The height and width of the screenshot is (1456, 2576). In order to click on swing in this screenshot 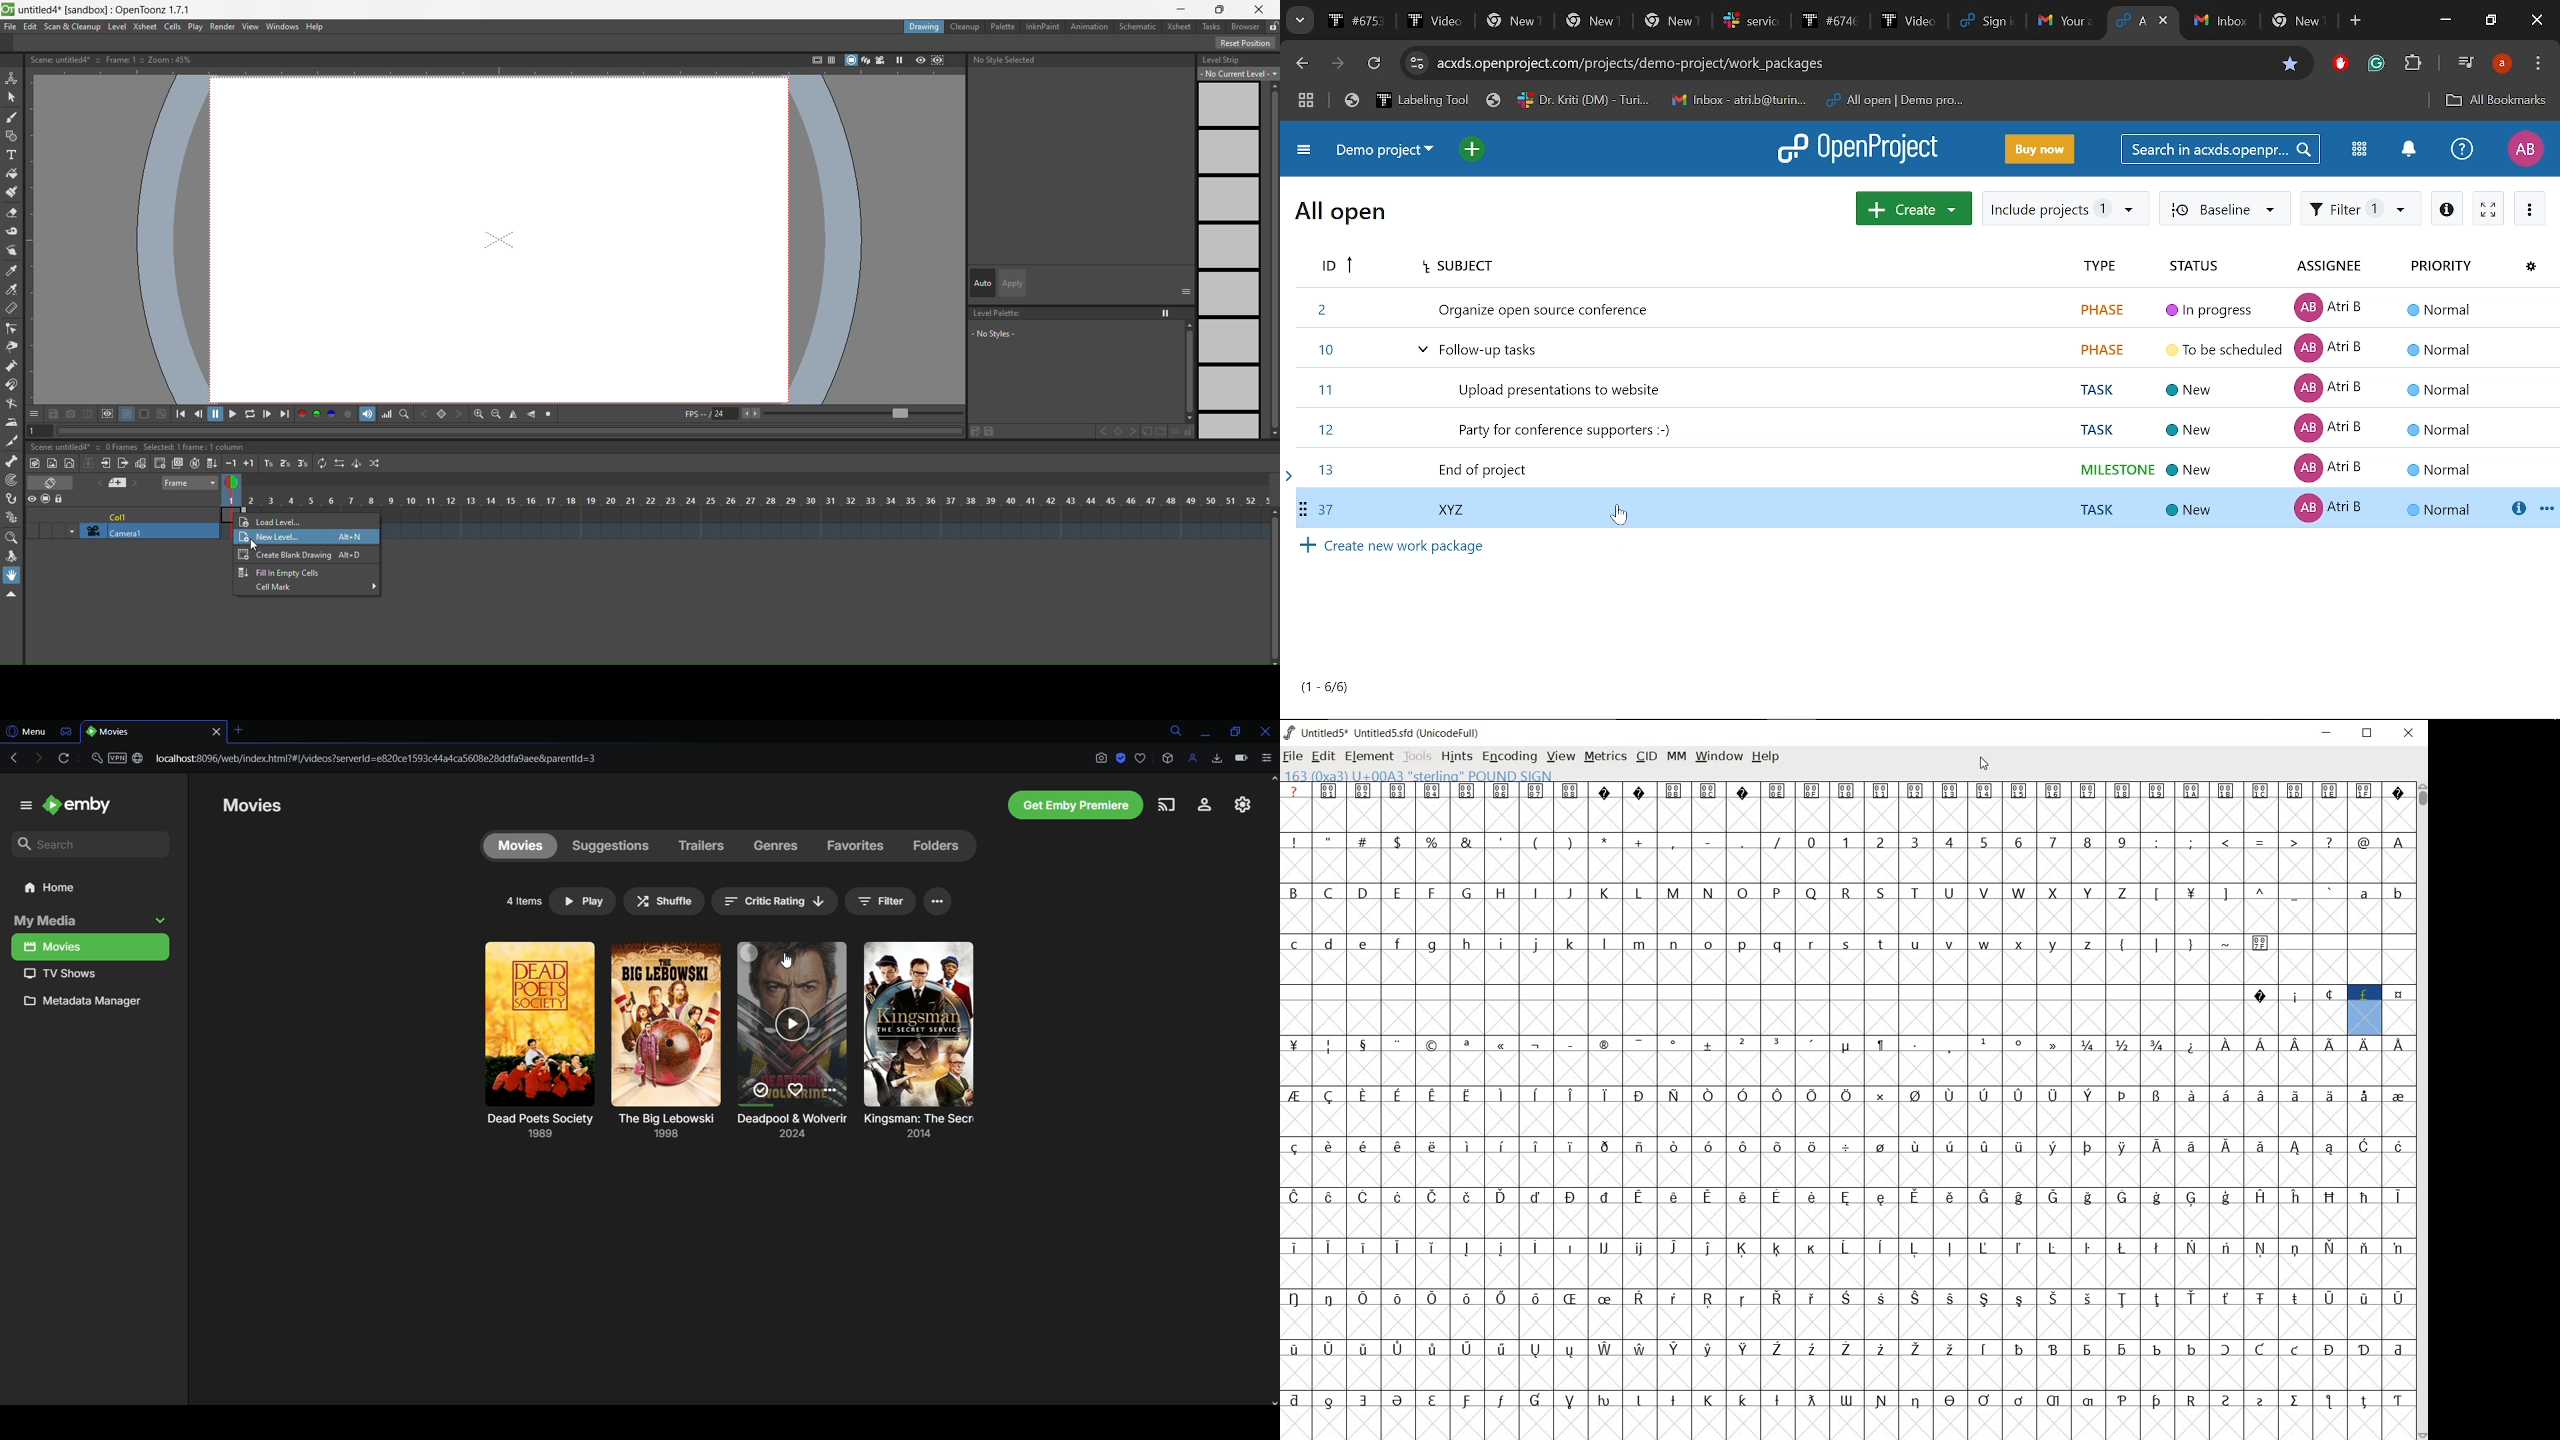, I will do `click(356, 463)`.